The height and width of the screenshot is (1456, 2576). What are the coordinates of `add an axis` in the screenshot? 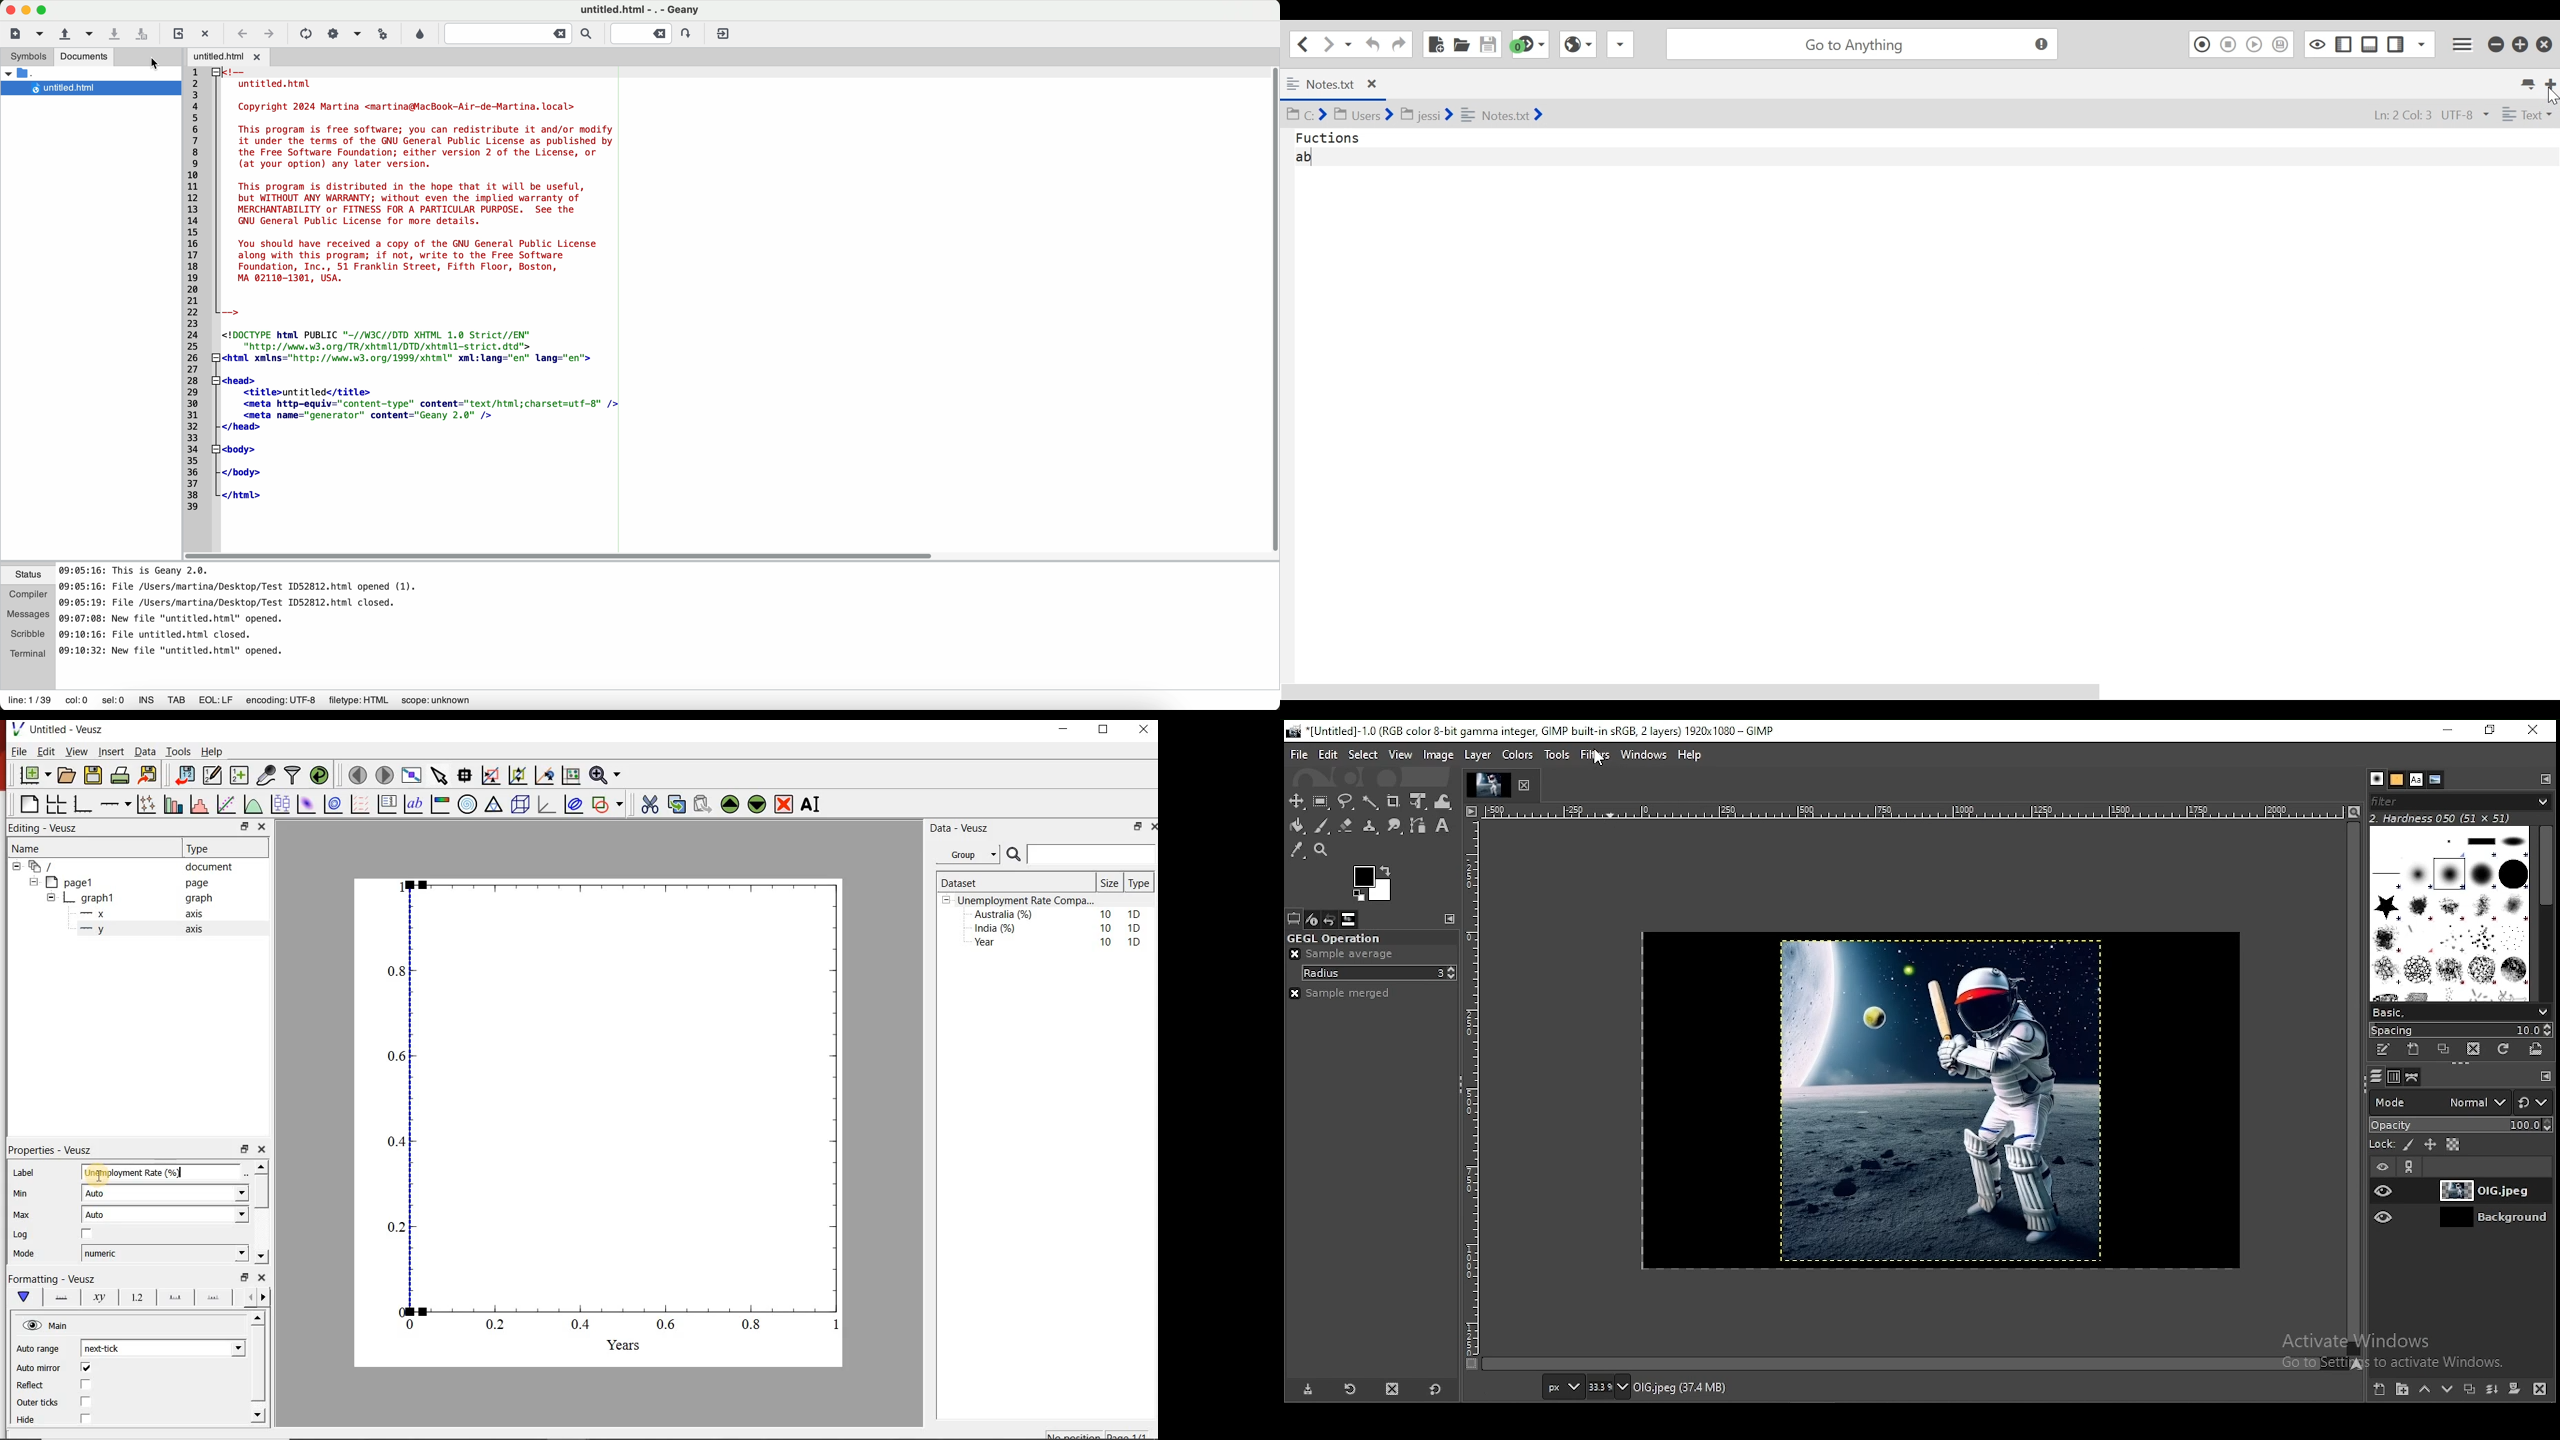 It's located at (114, 804).